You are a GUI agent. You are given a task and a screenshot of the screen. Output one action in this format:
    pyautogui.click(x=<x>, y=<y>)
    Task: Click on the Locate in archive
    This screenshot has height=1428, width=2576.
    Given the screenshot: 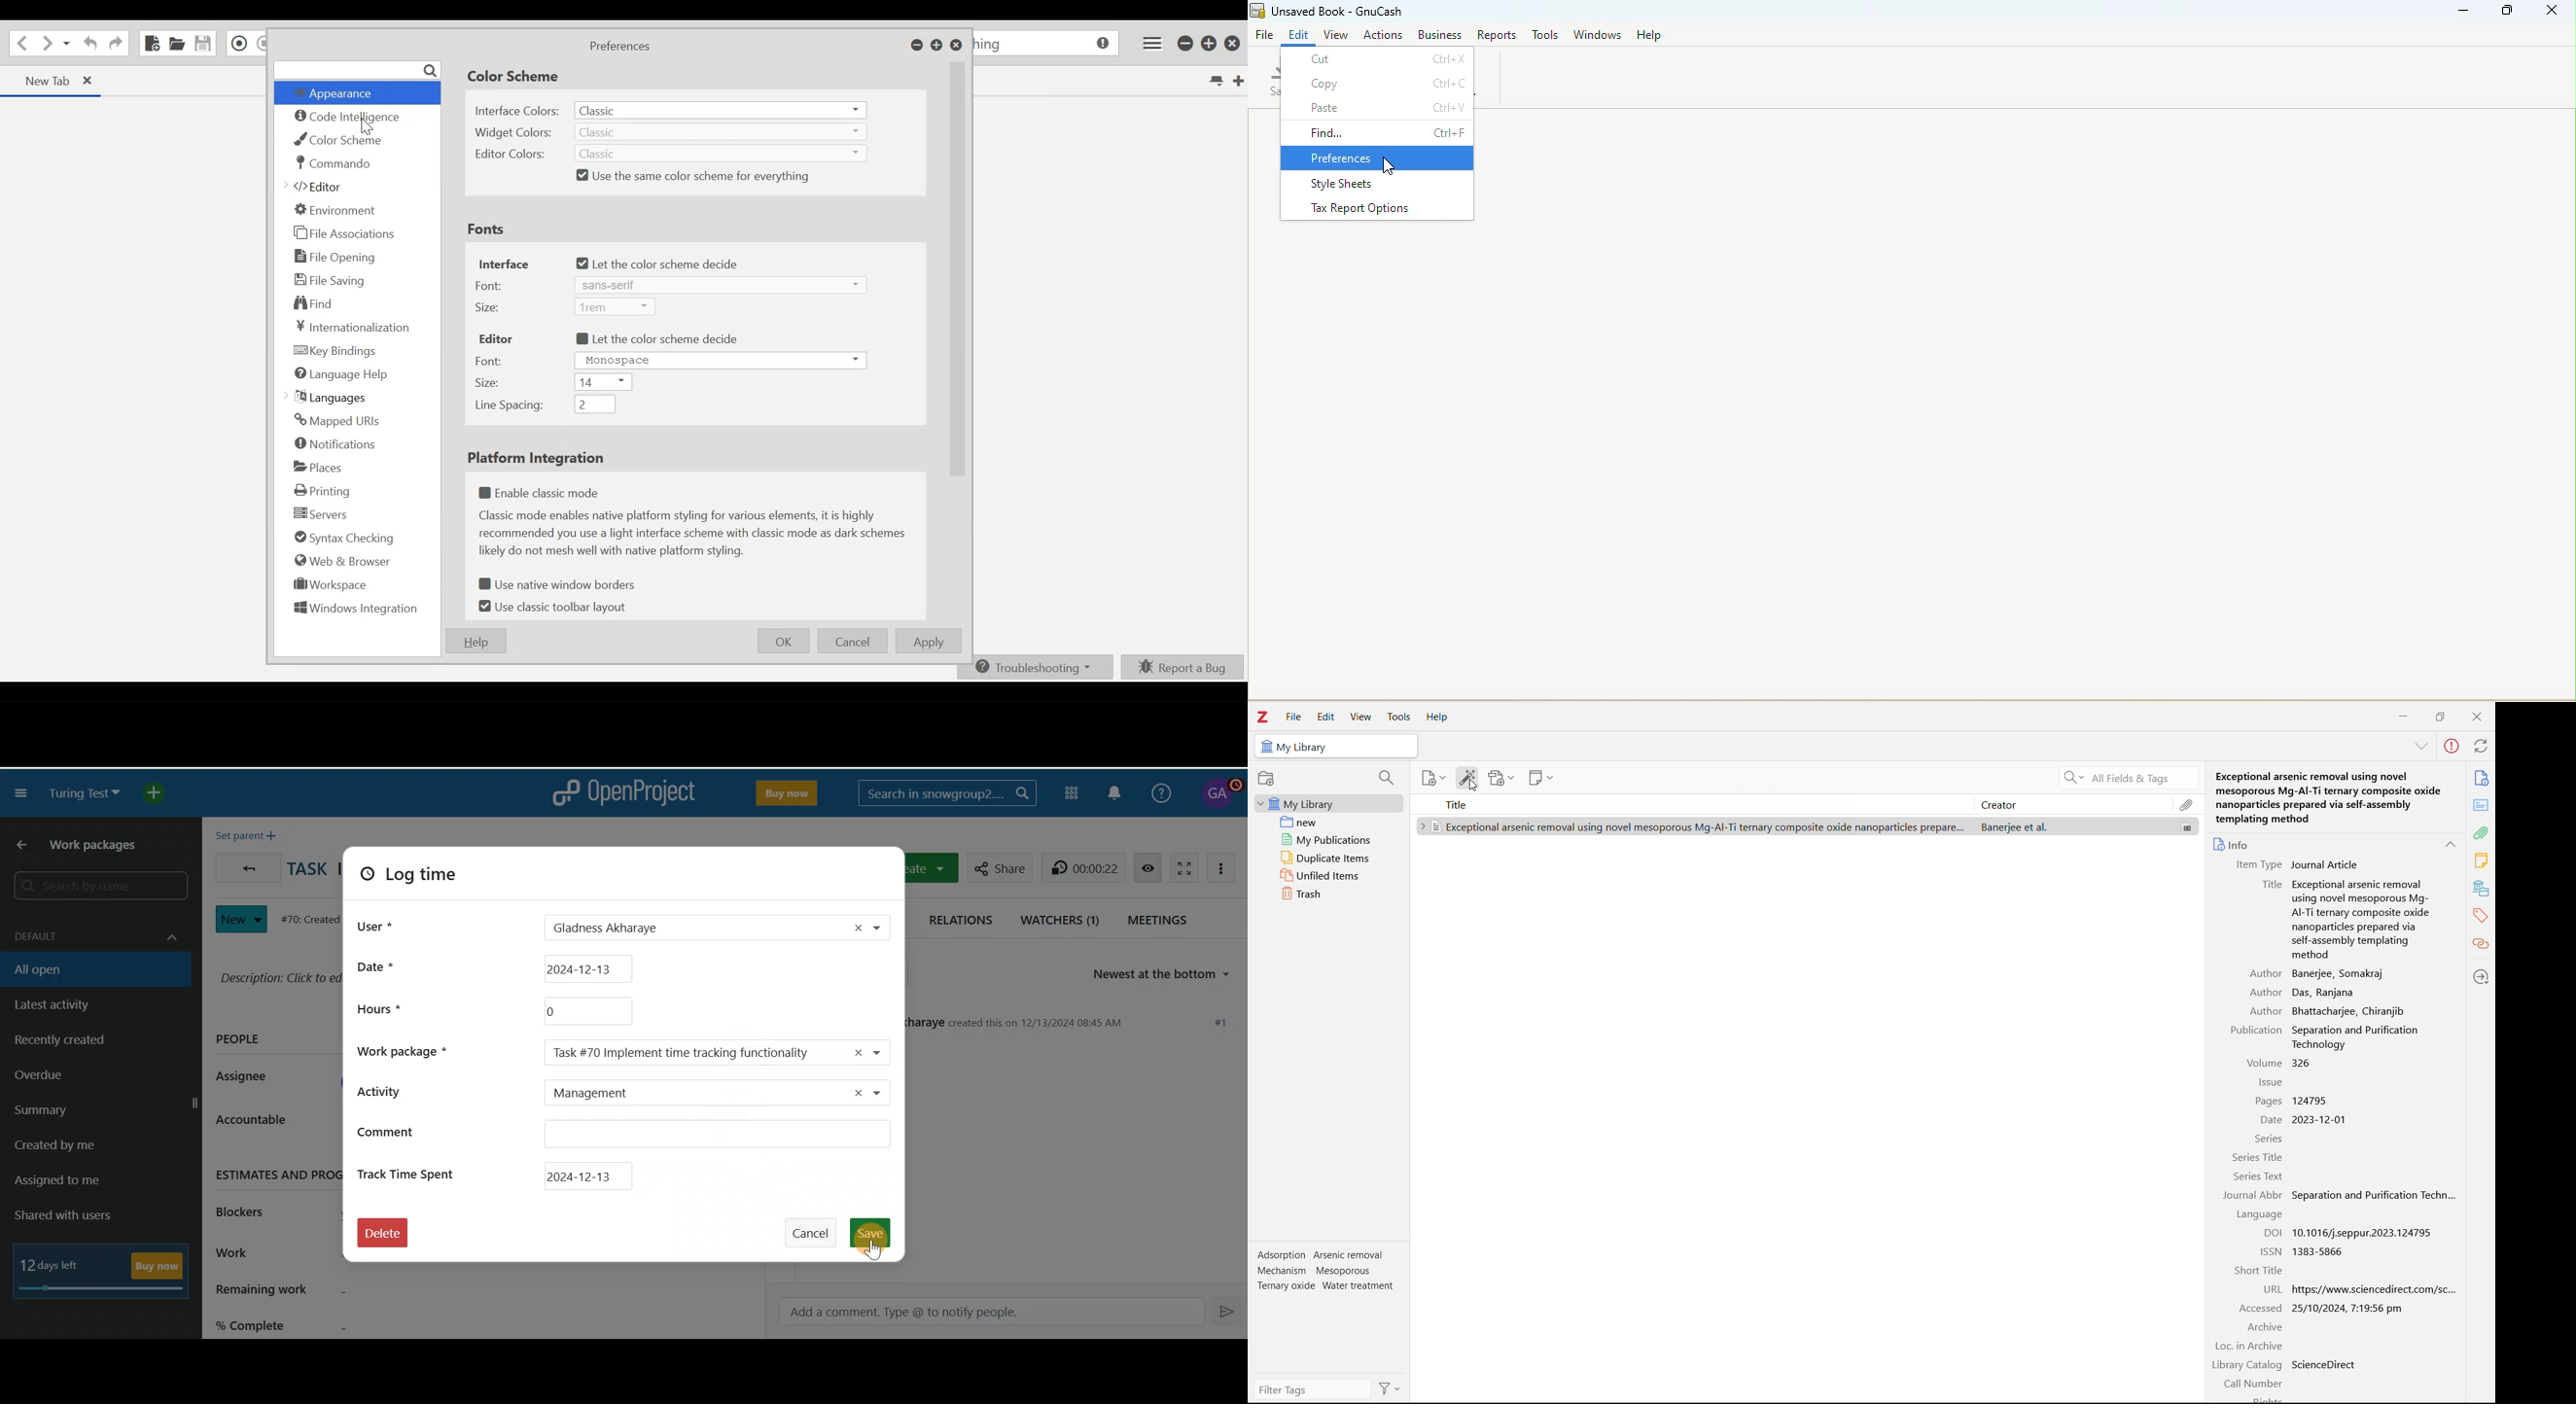 What is the action you would take?
    pyautogui.click(x=2250, y=1346)
    